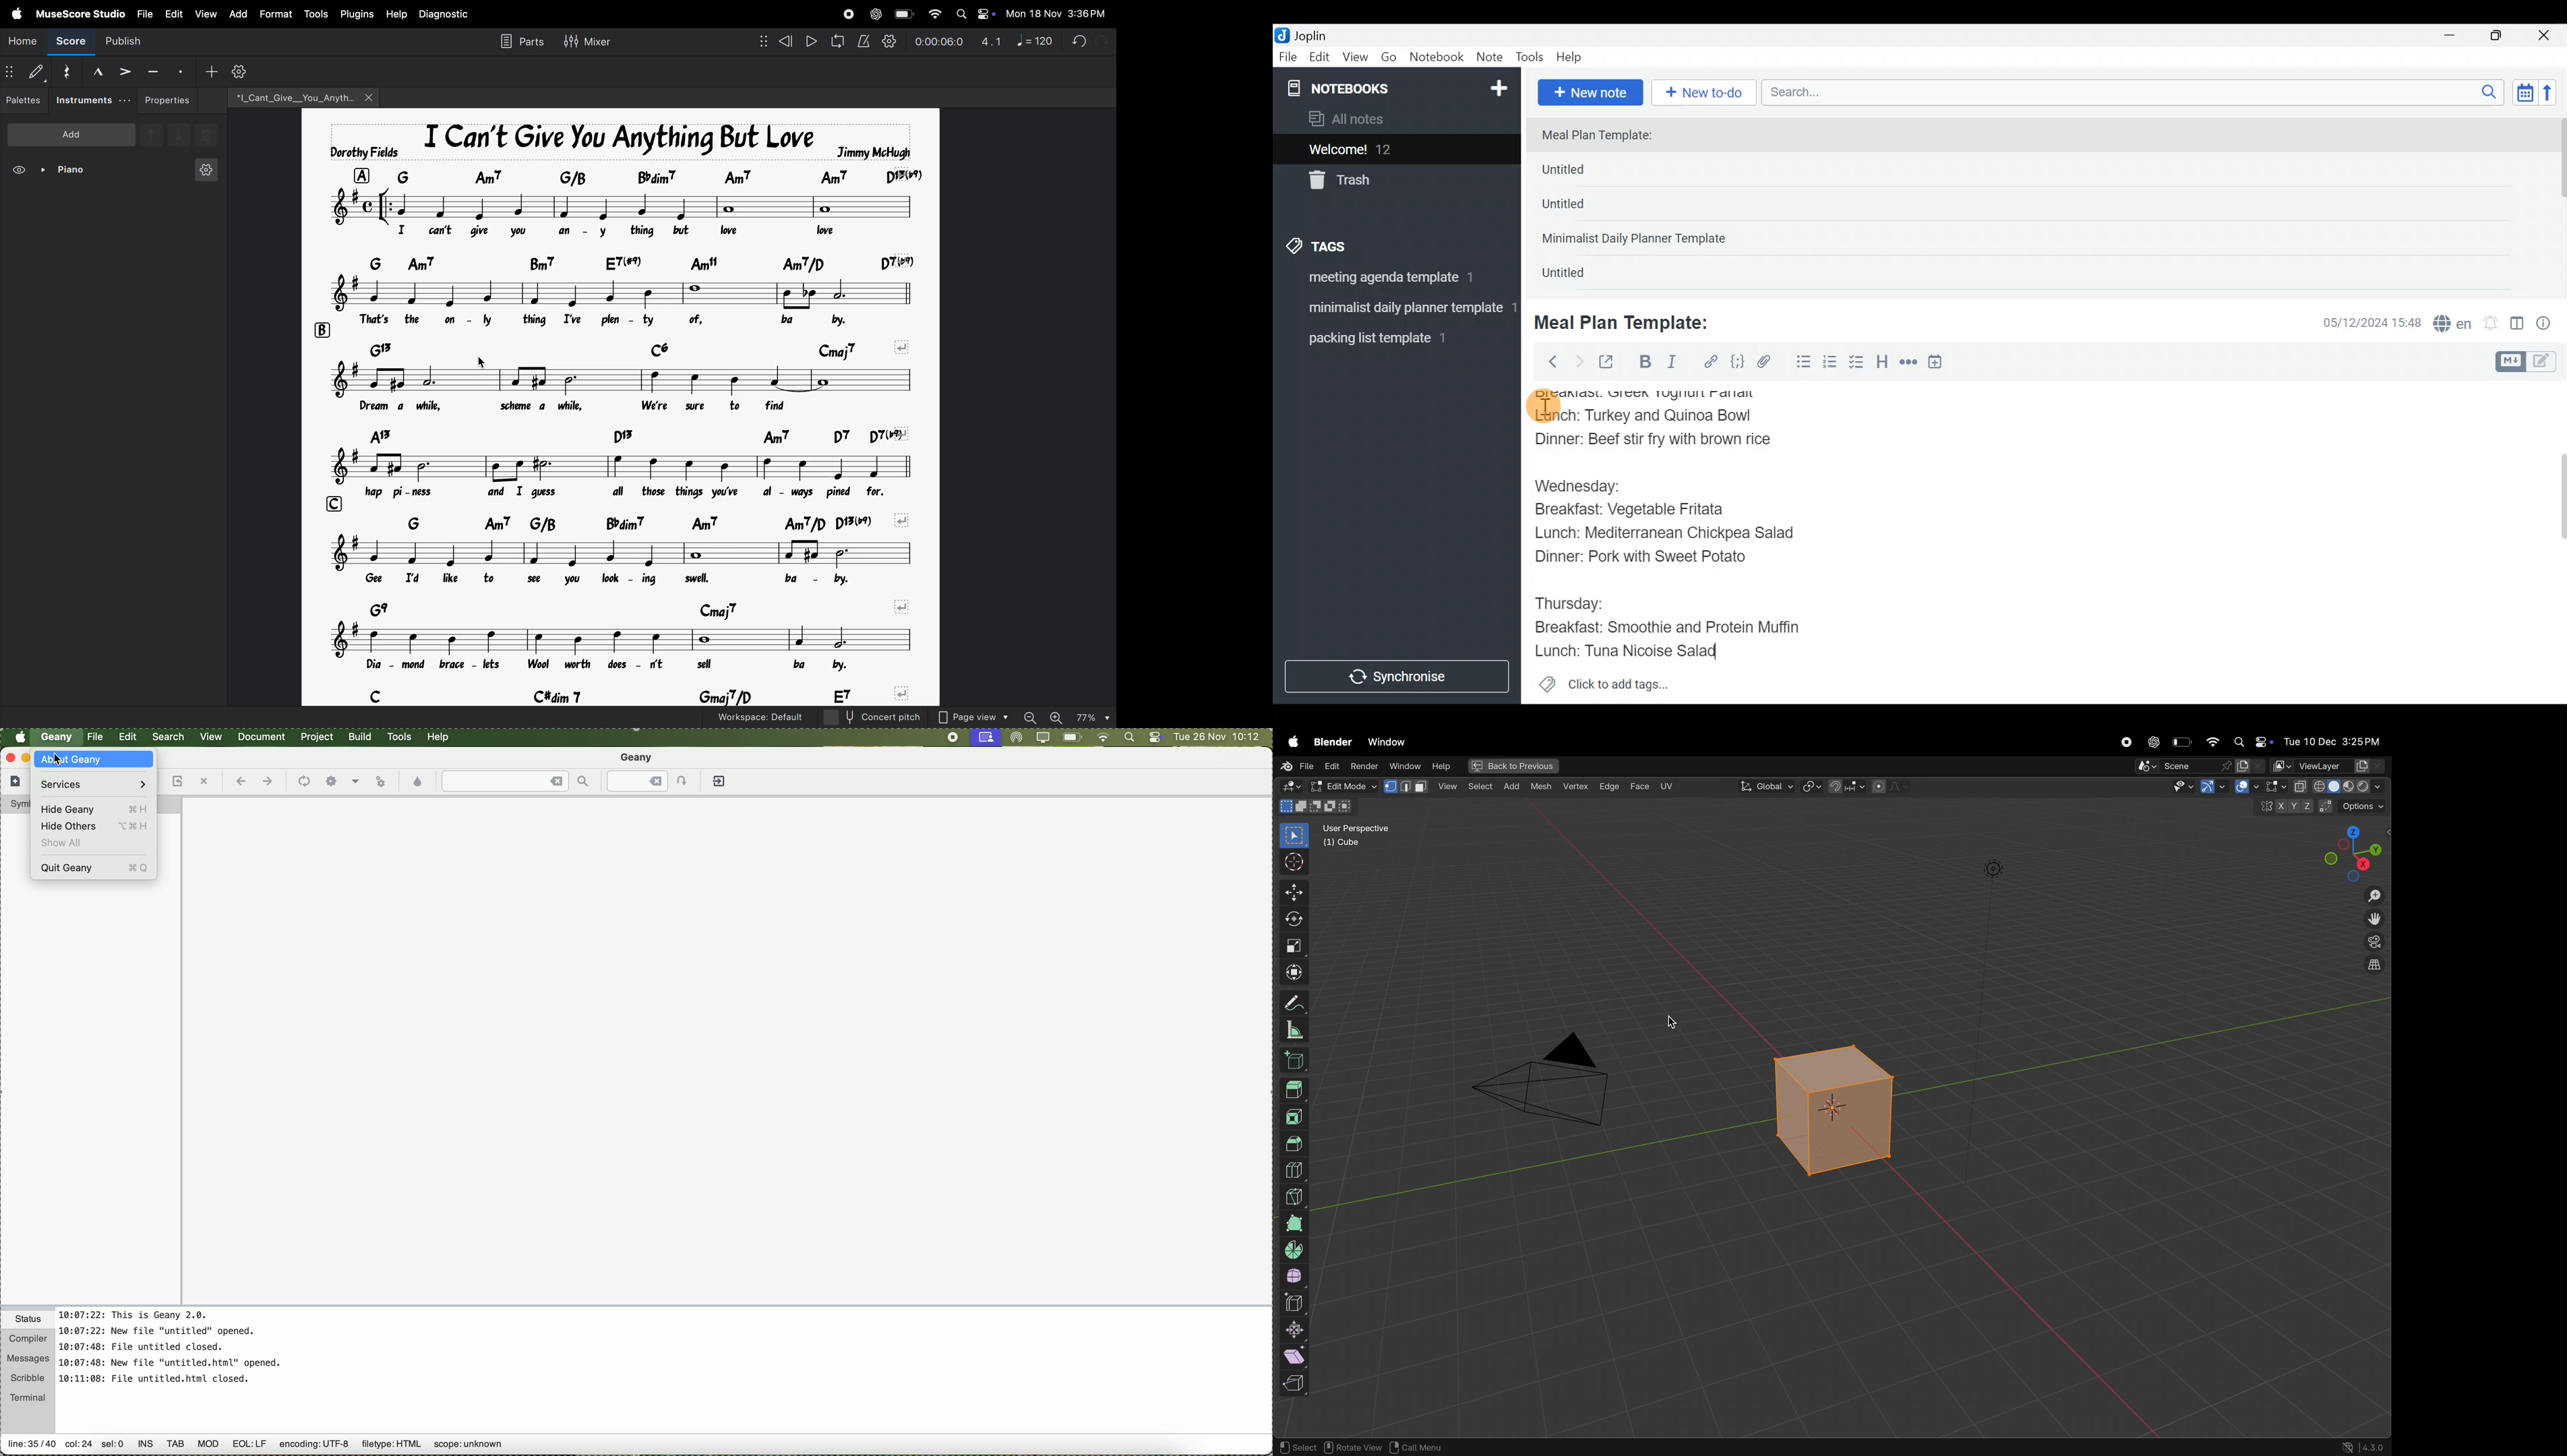 This screenshot has height=1456, width=2576. What do you see at coordinates (641, 583) in the screenshot?
I see `lyrics` at bounding box center [641, 583].